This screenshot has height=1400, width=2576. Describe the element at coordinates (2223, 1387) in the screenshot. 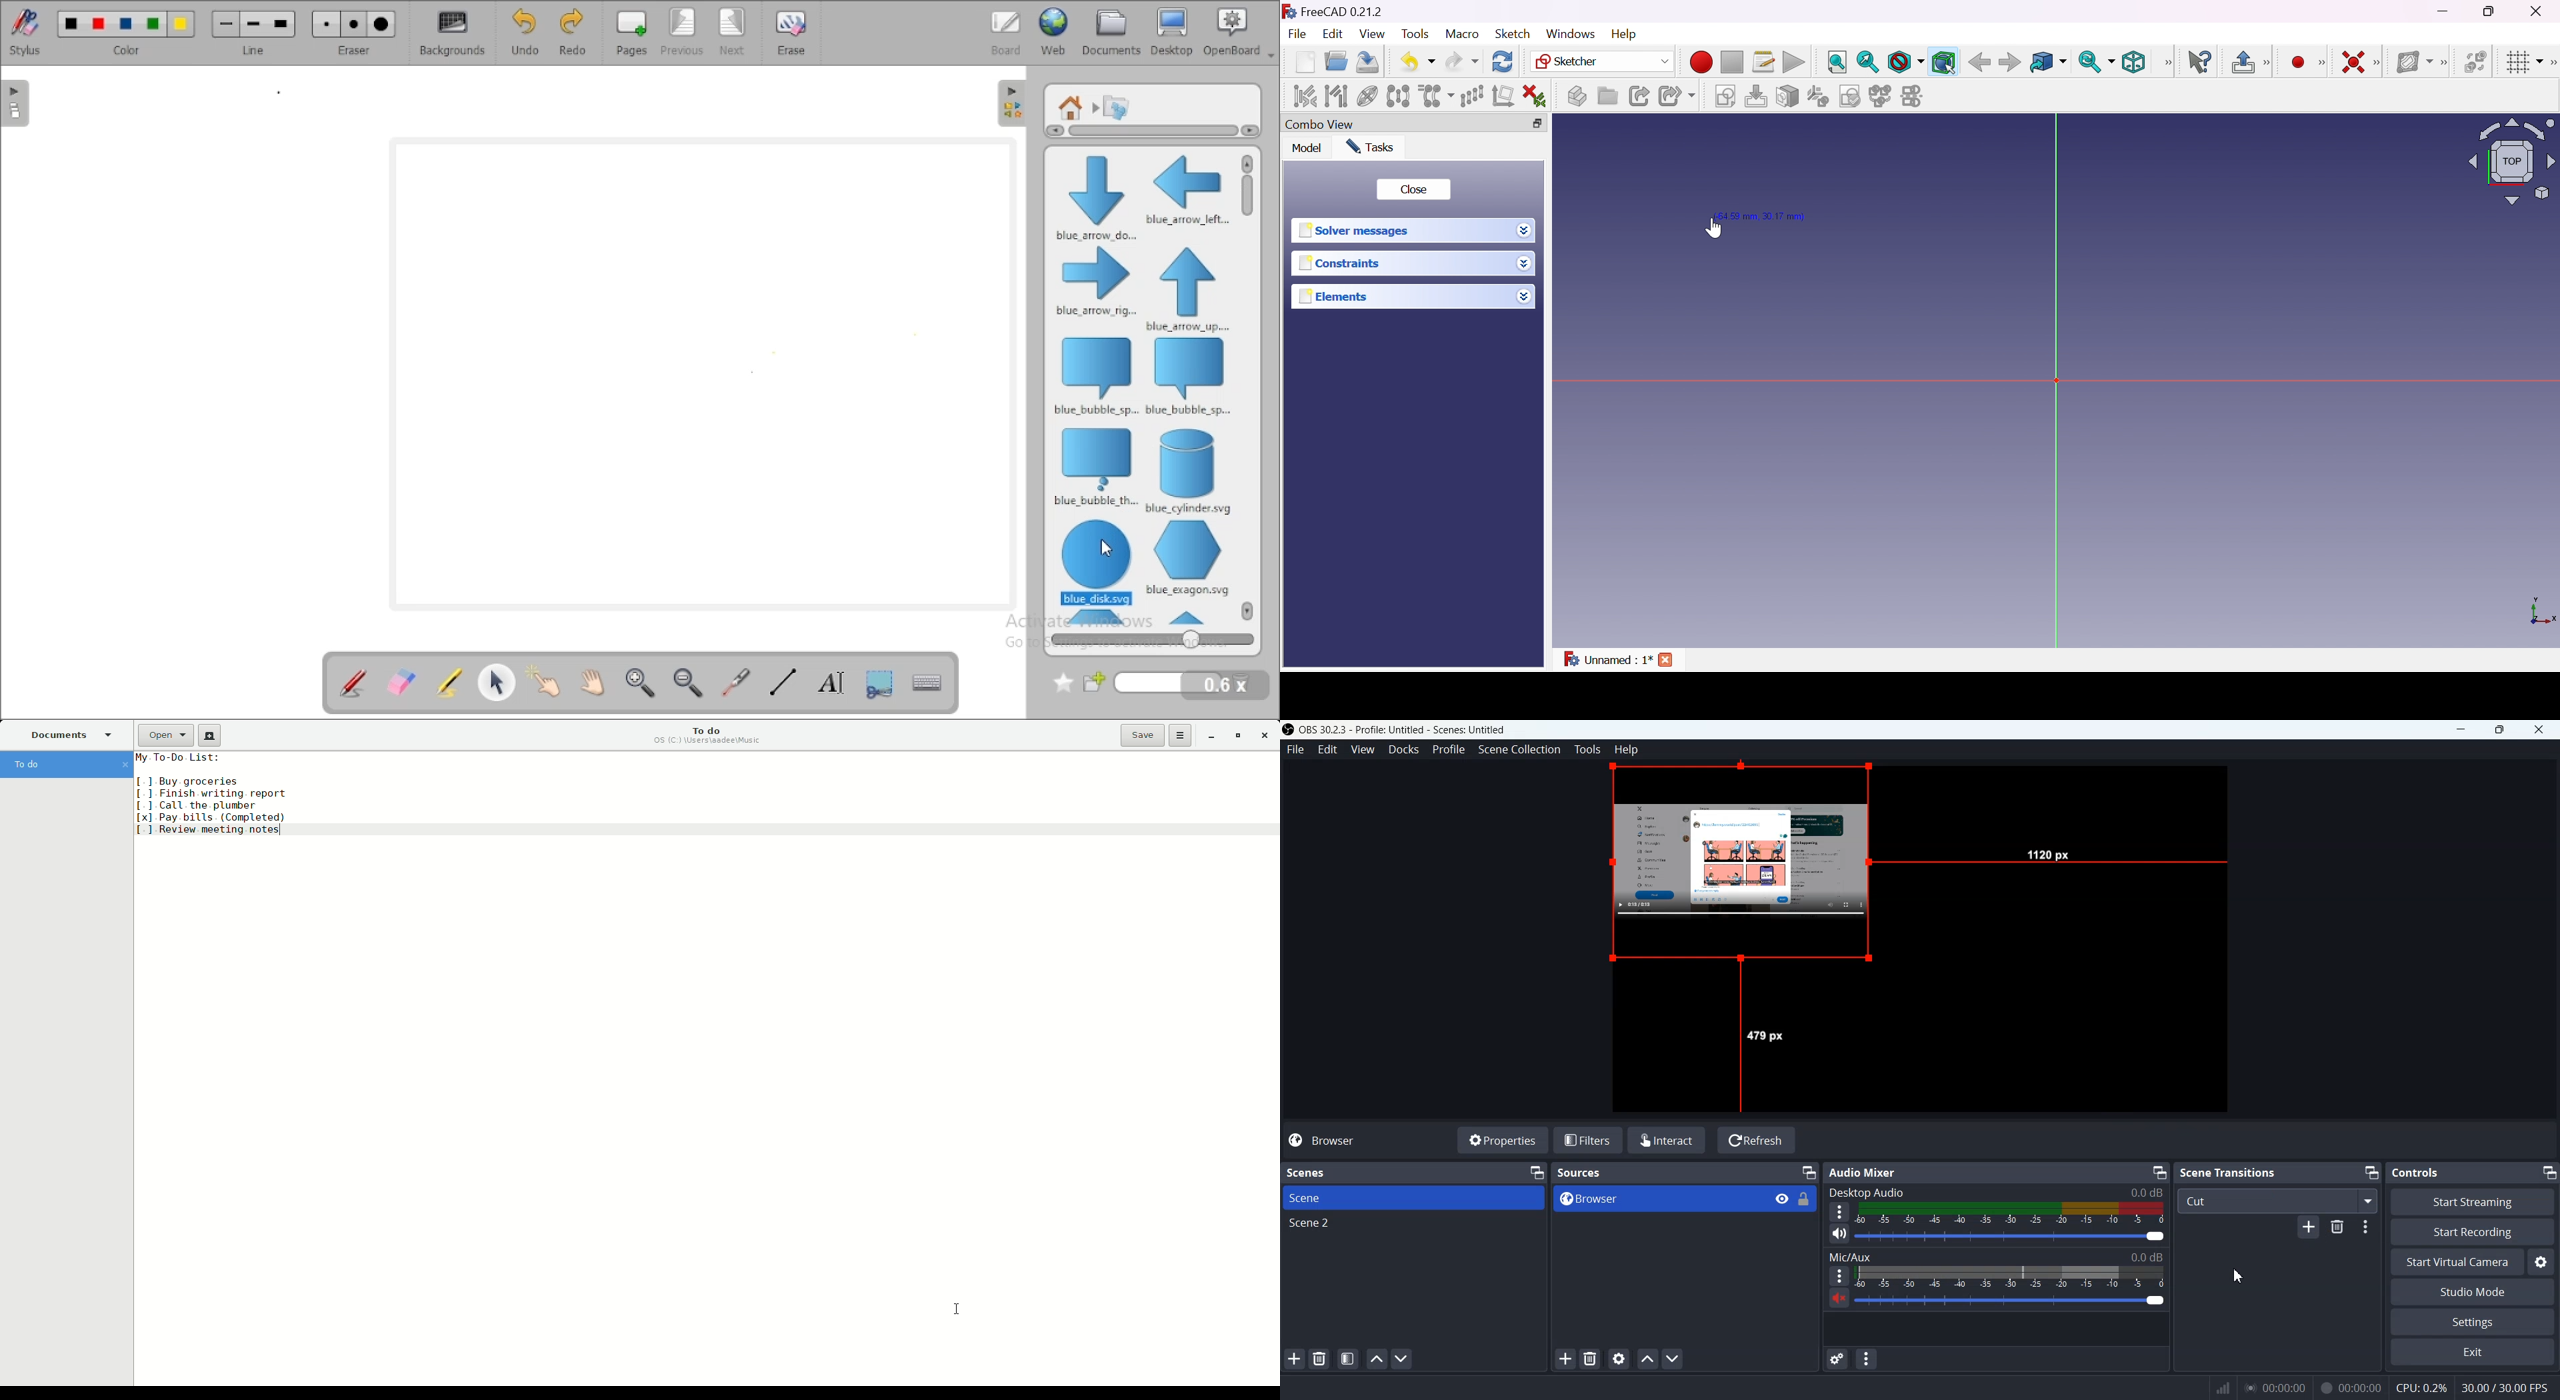

I see `` at that location.